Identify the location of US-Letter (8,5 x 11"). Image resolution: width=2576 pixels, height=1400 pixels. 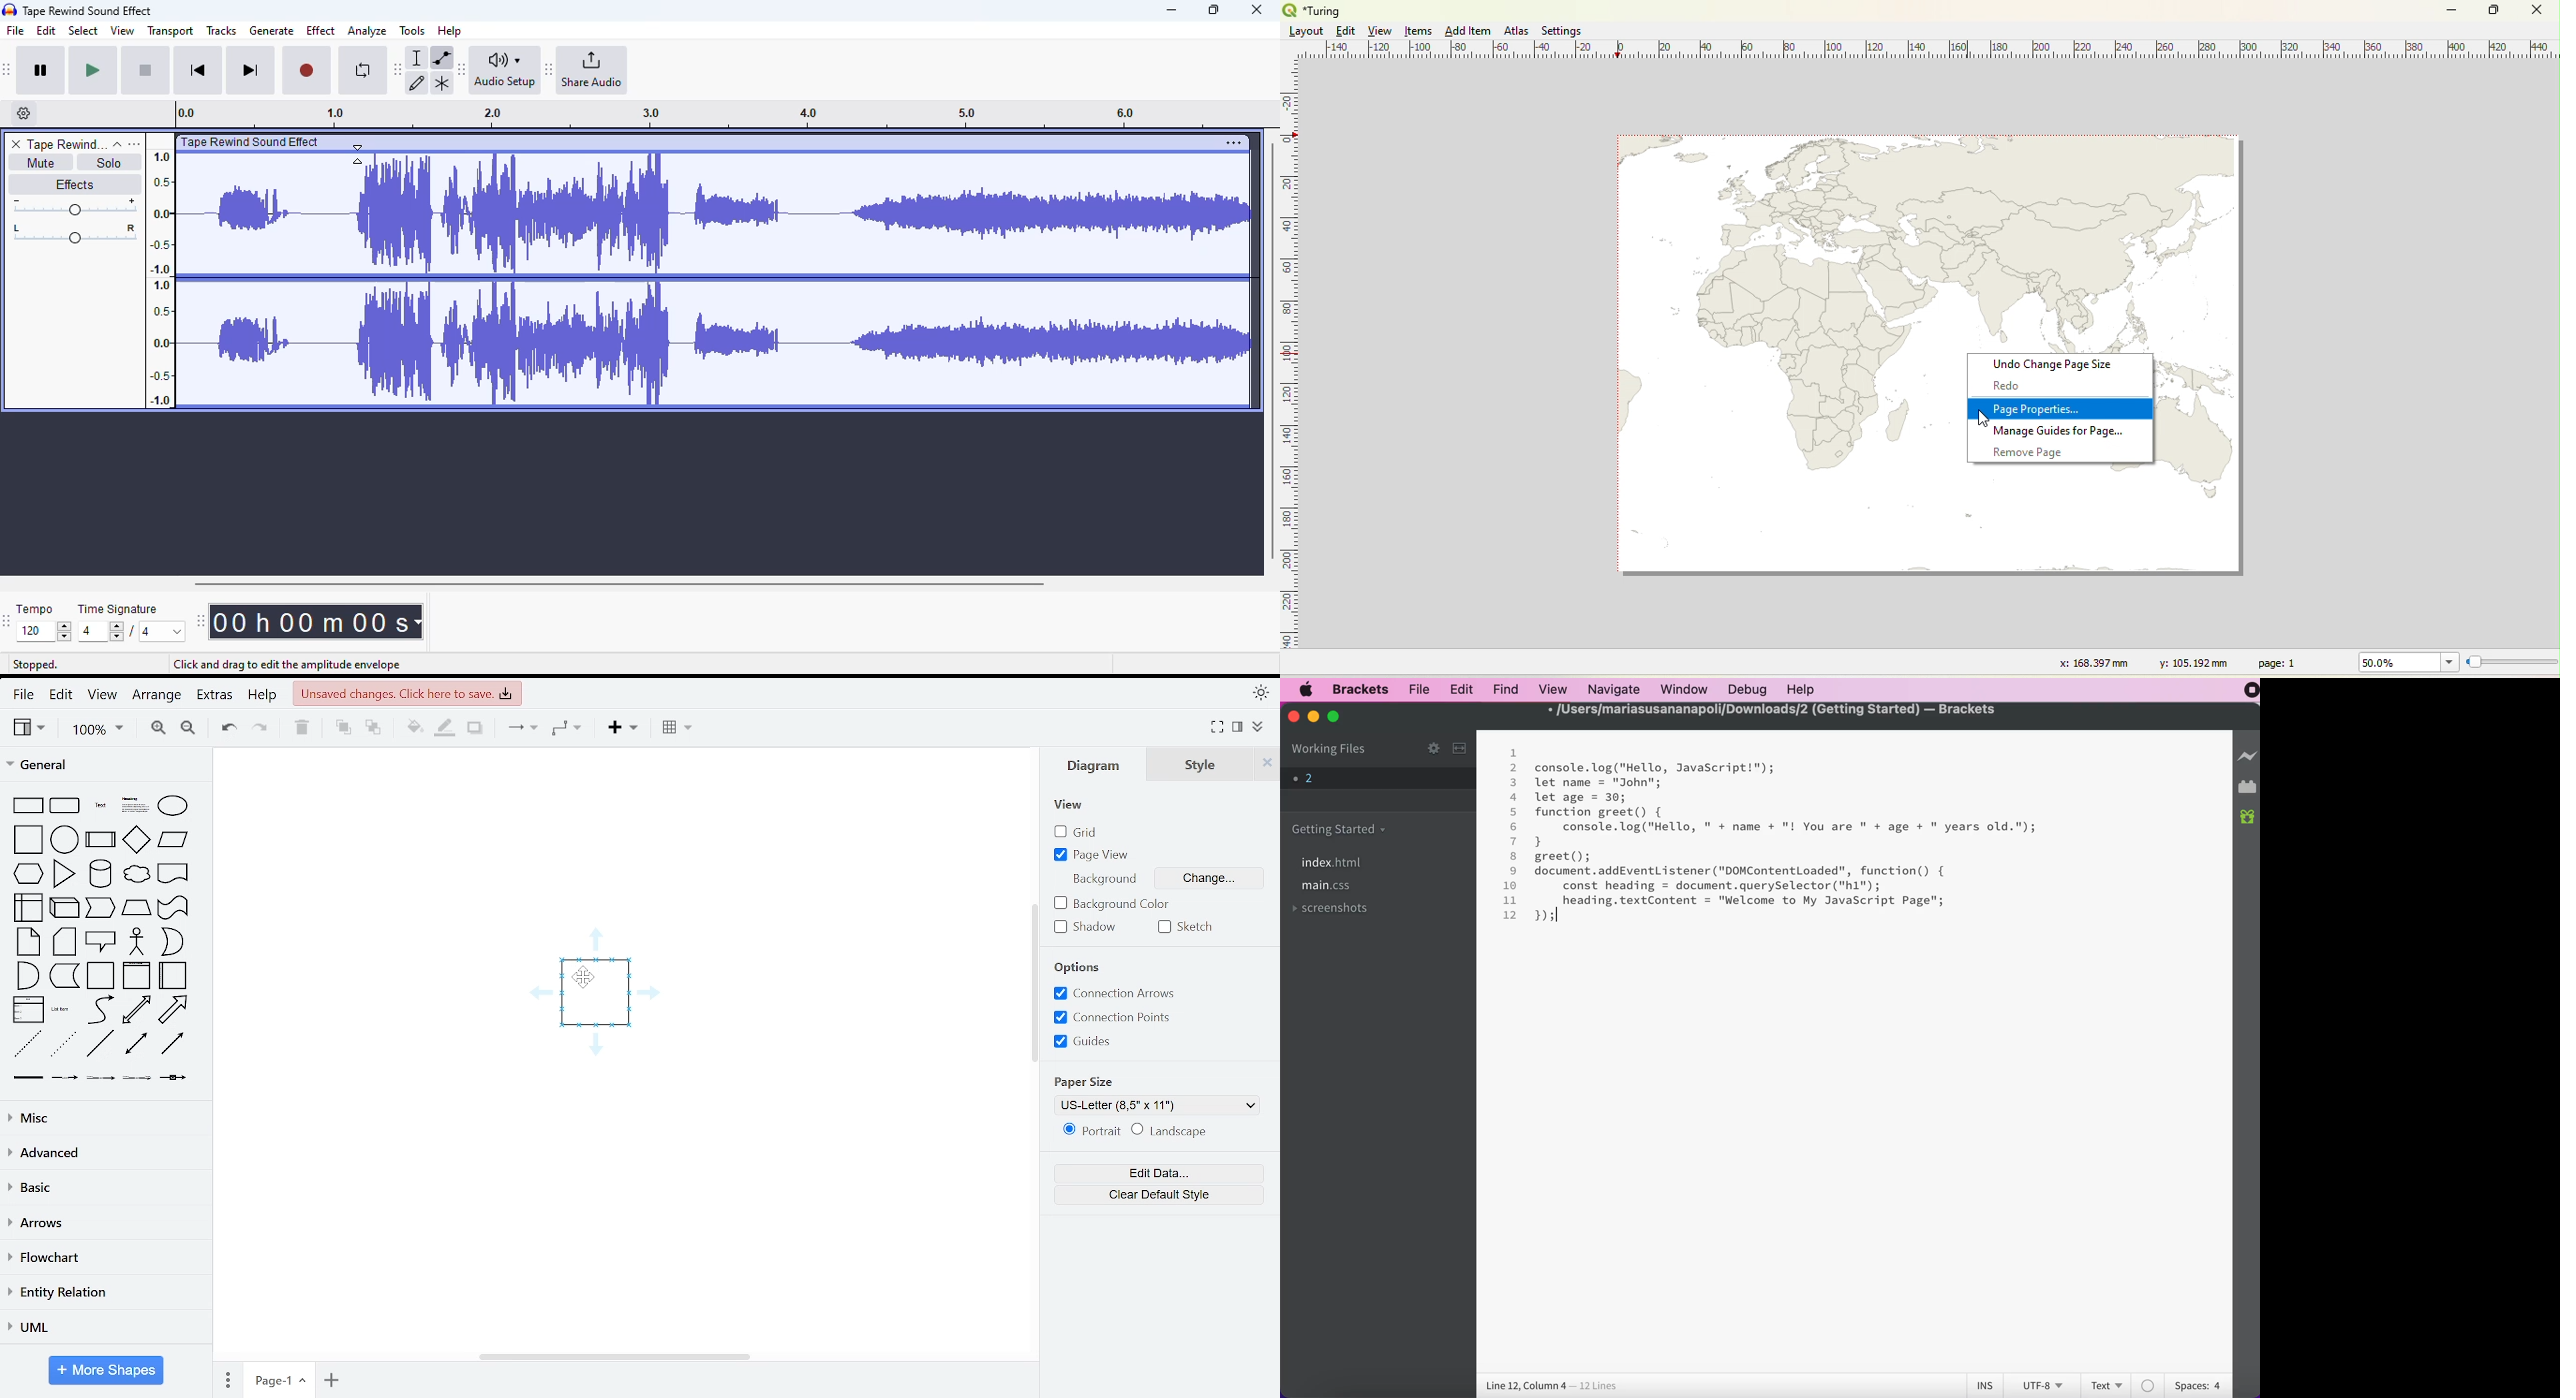
(1154, 1106).